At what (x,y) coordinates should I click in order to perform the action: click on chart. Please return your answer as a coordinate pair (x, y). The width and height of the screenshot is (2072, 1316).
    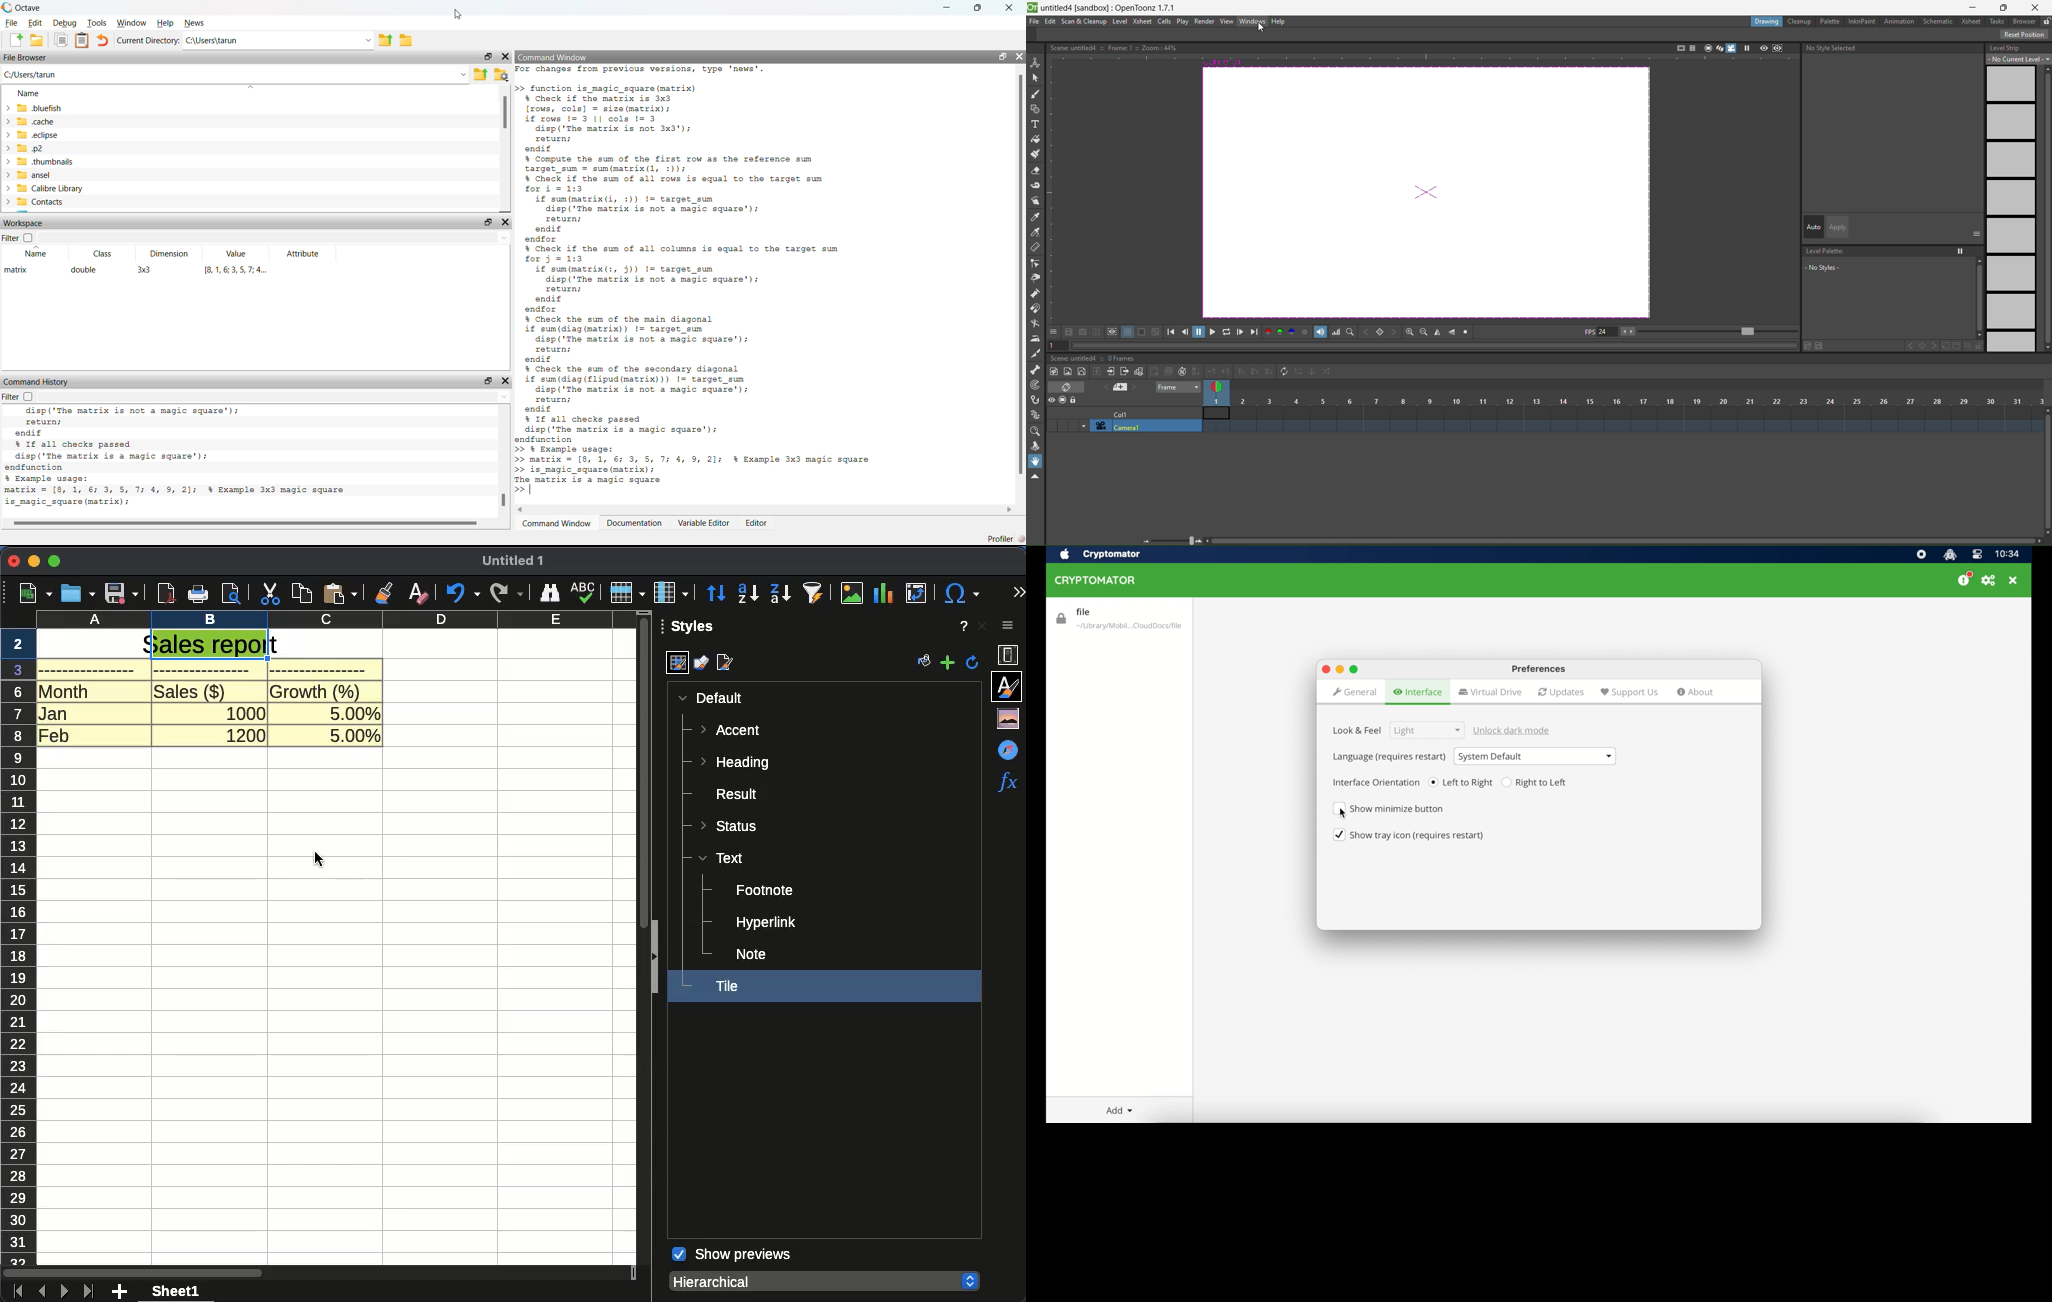
    Looking at the image, I should click on (885, 594).